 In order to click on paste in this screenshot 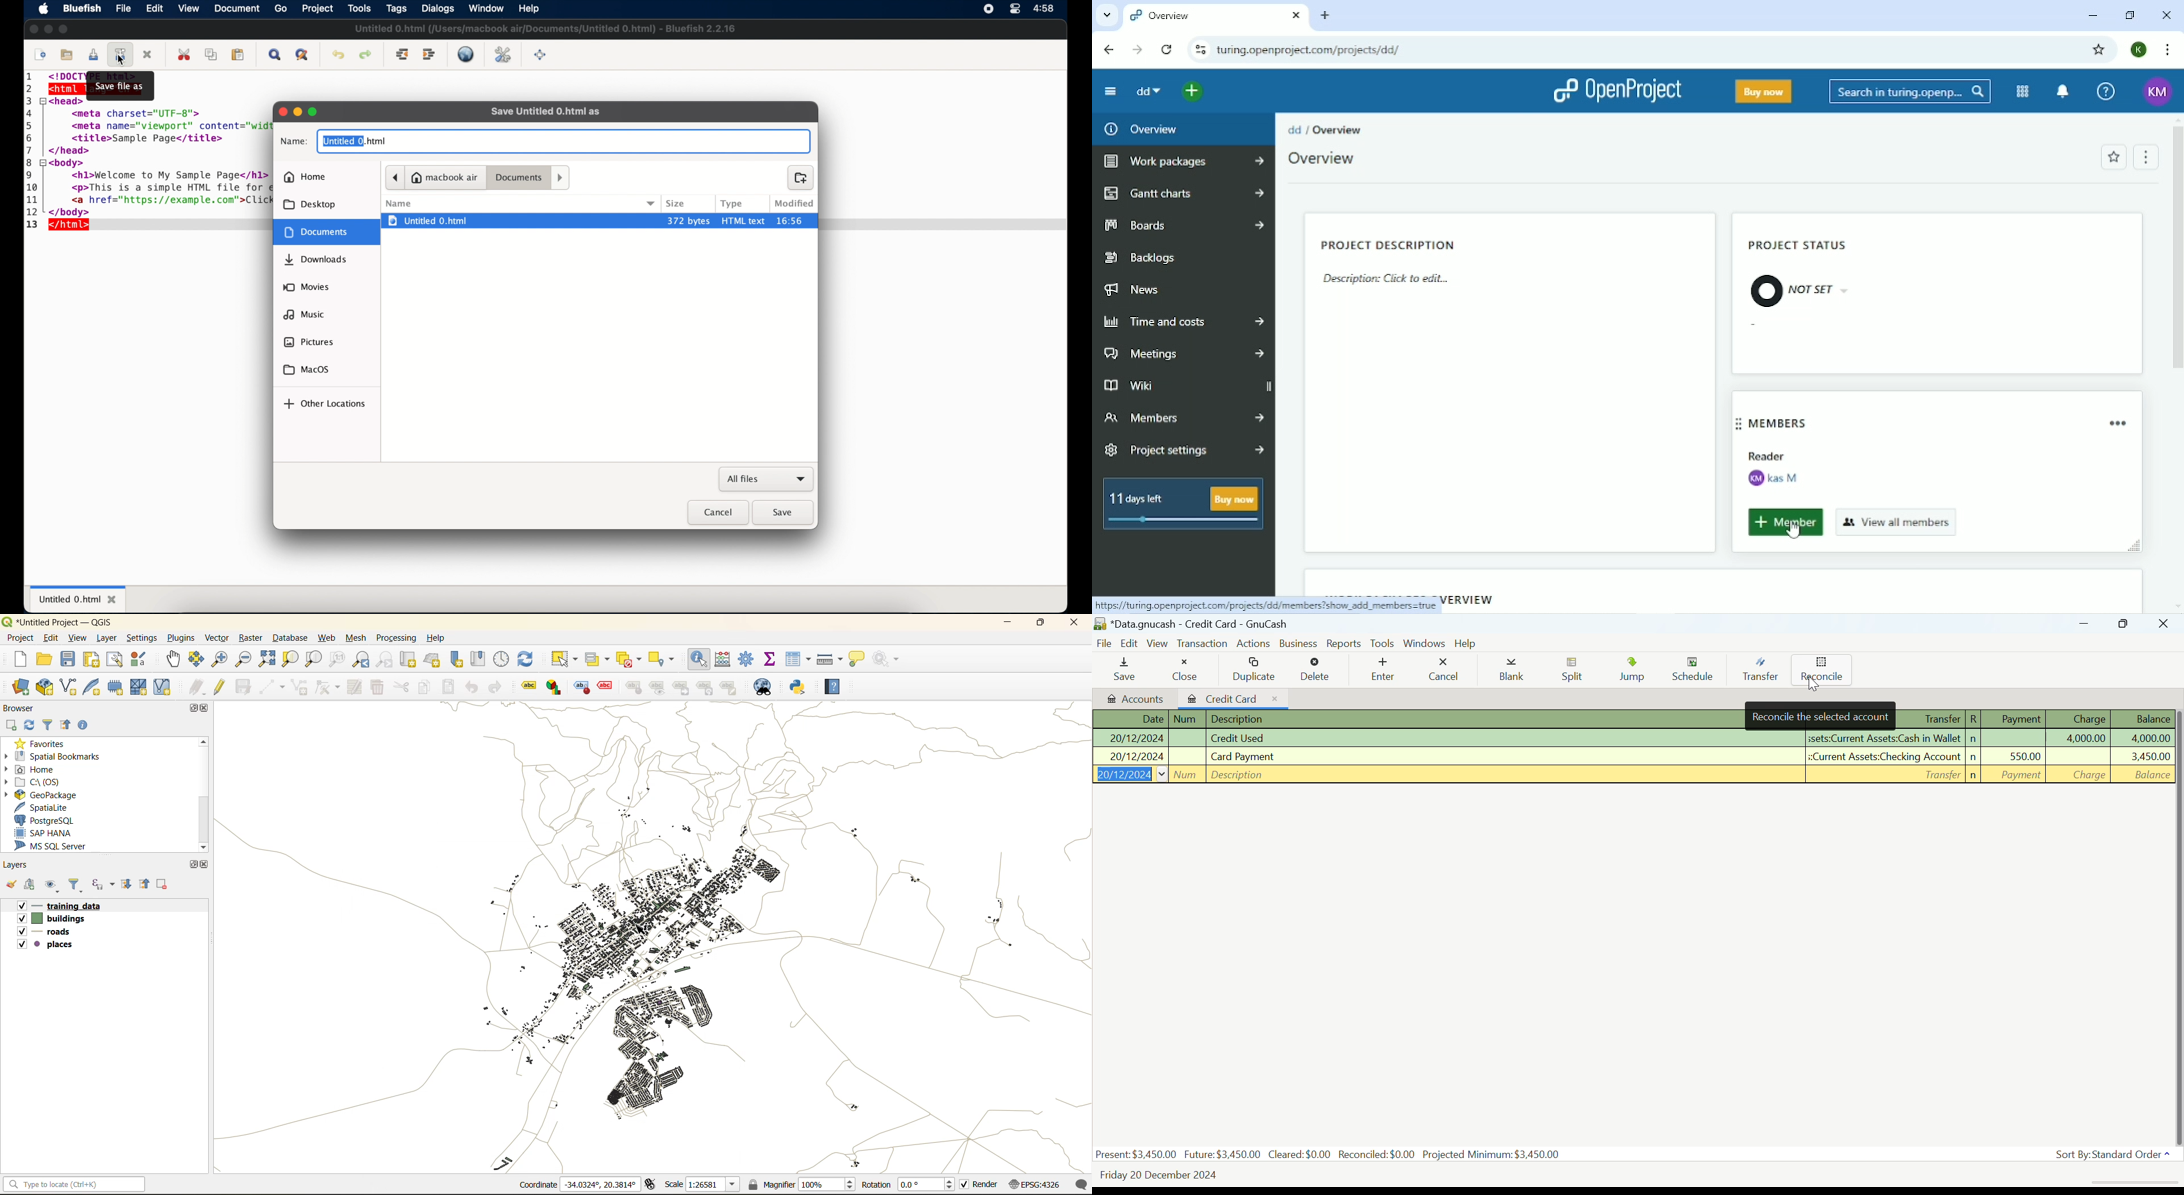, I will do `click(449, 686)`.